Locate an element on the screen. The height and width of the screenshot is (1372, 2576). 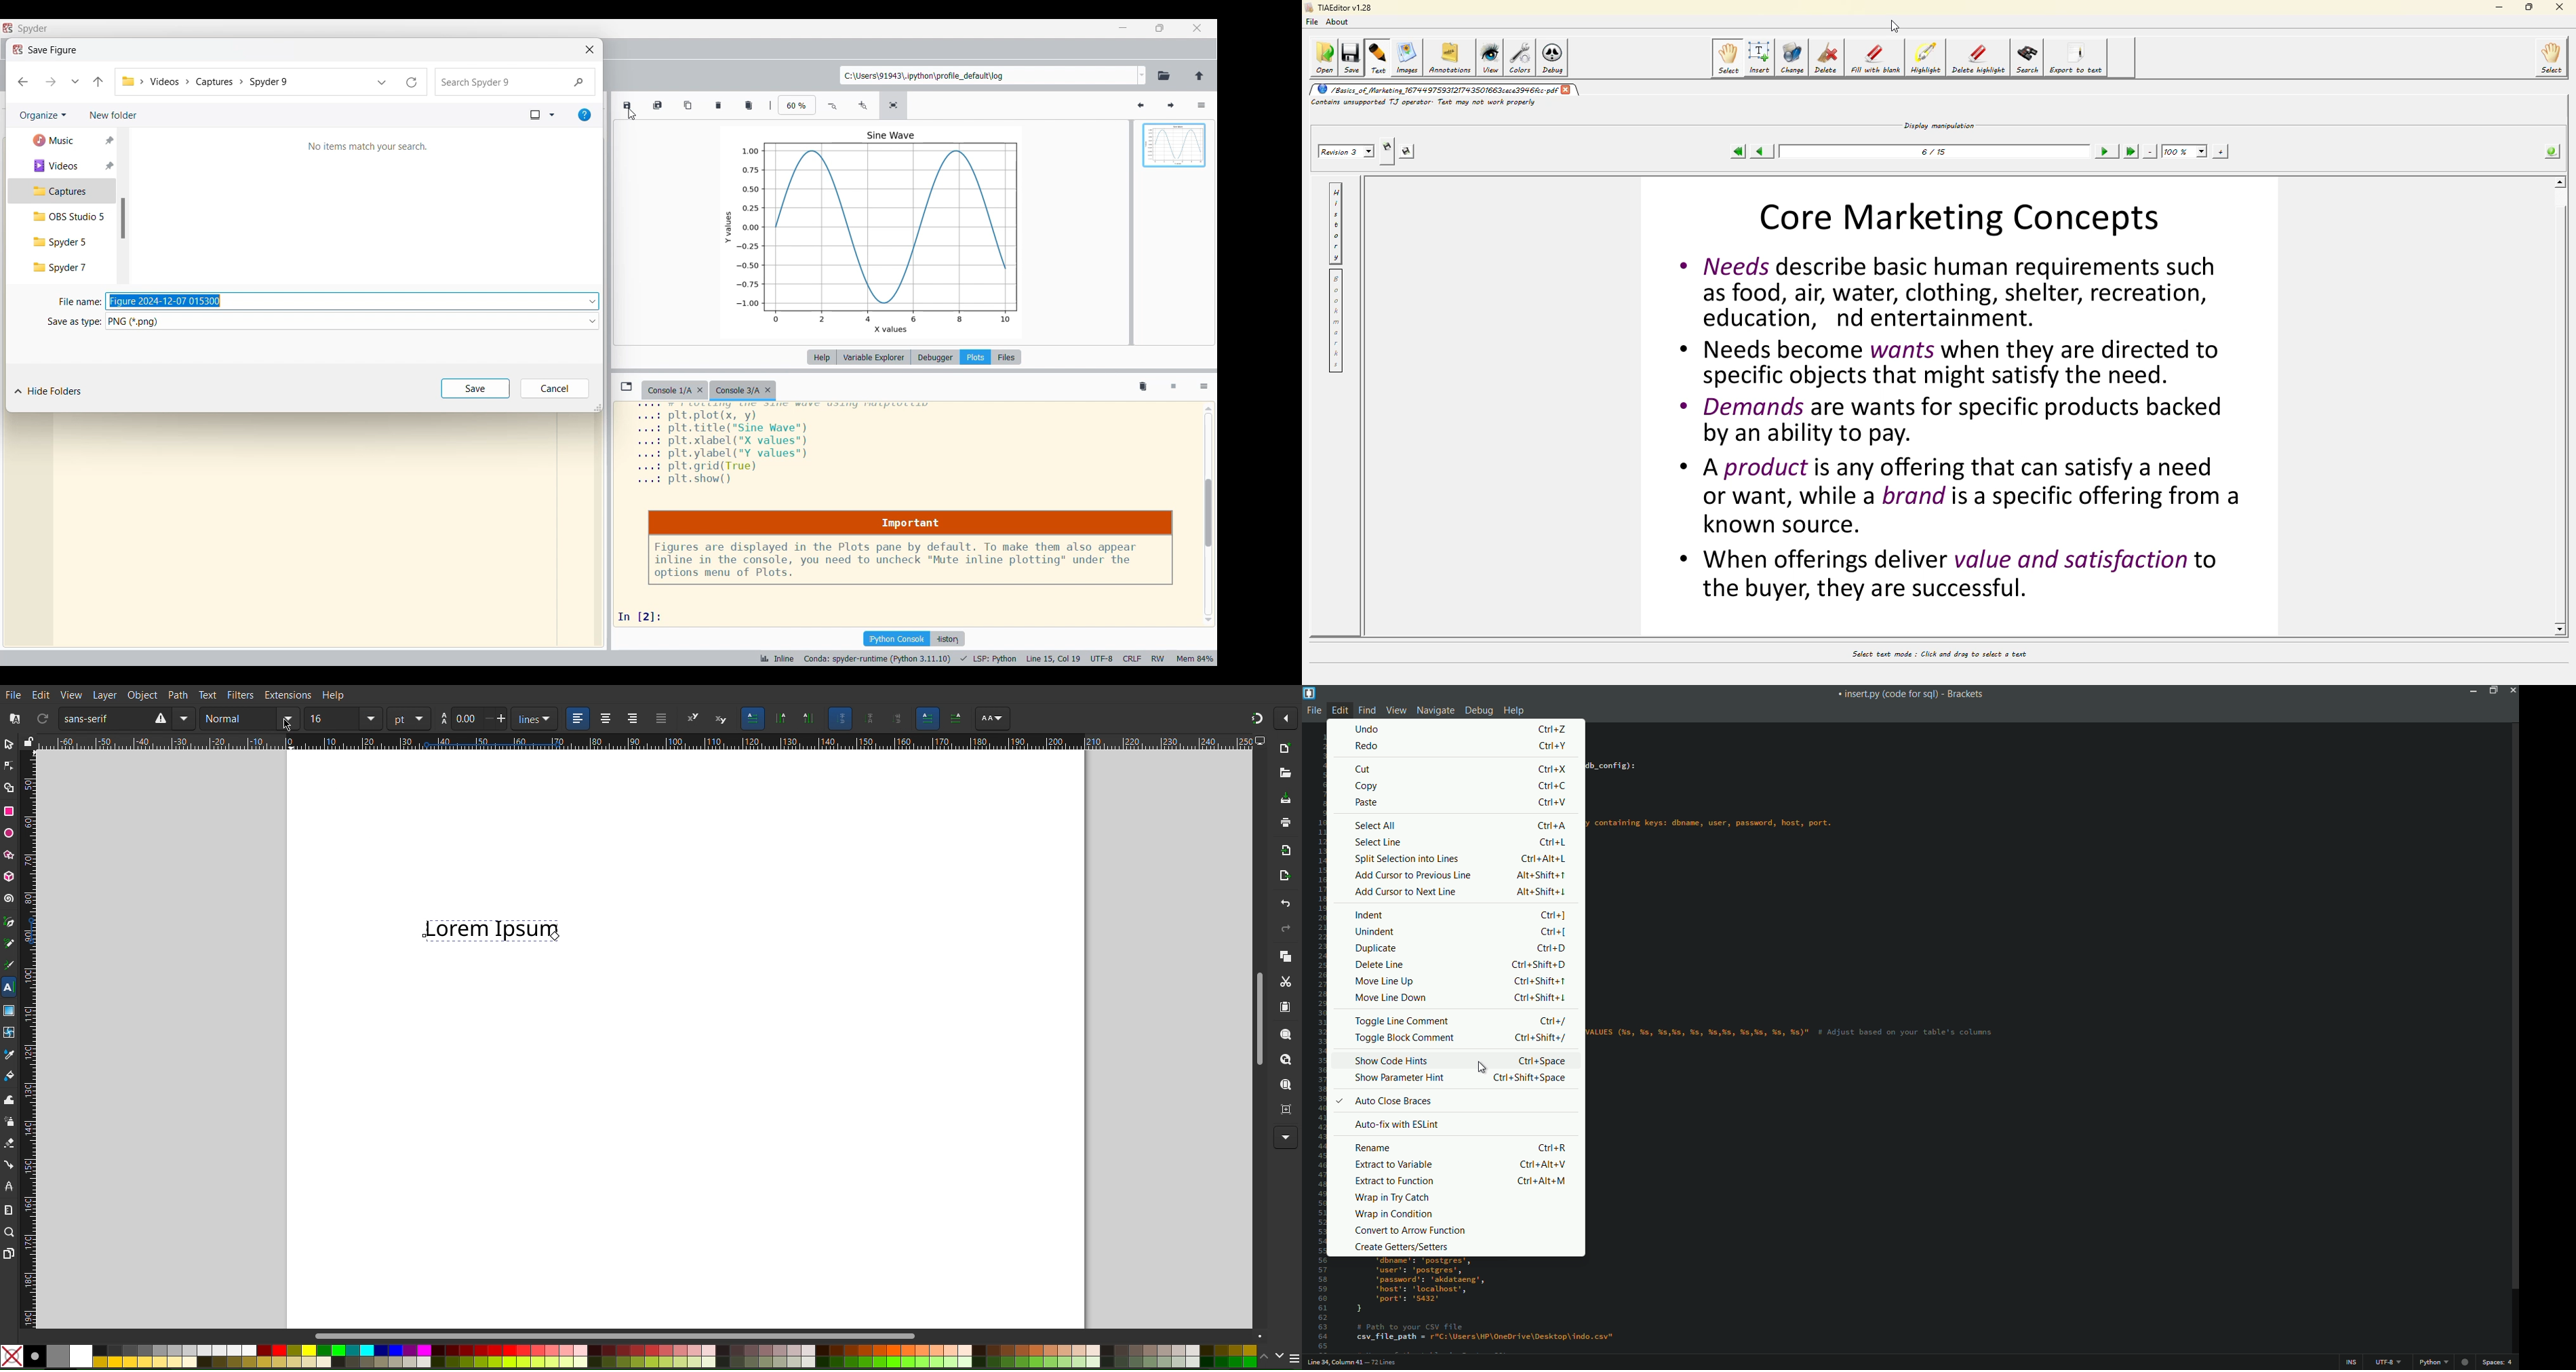
Scroll bar is located at coordinates (609, 1332).